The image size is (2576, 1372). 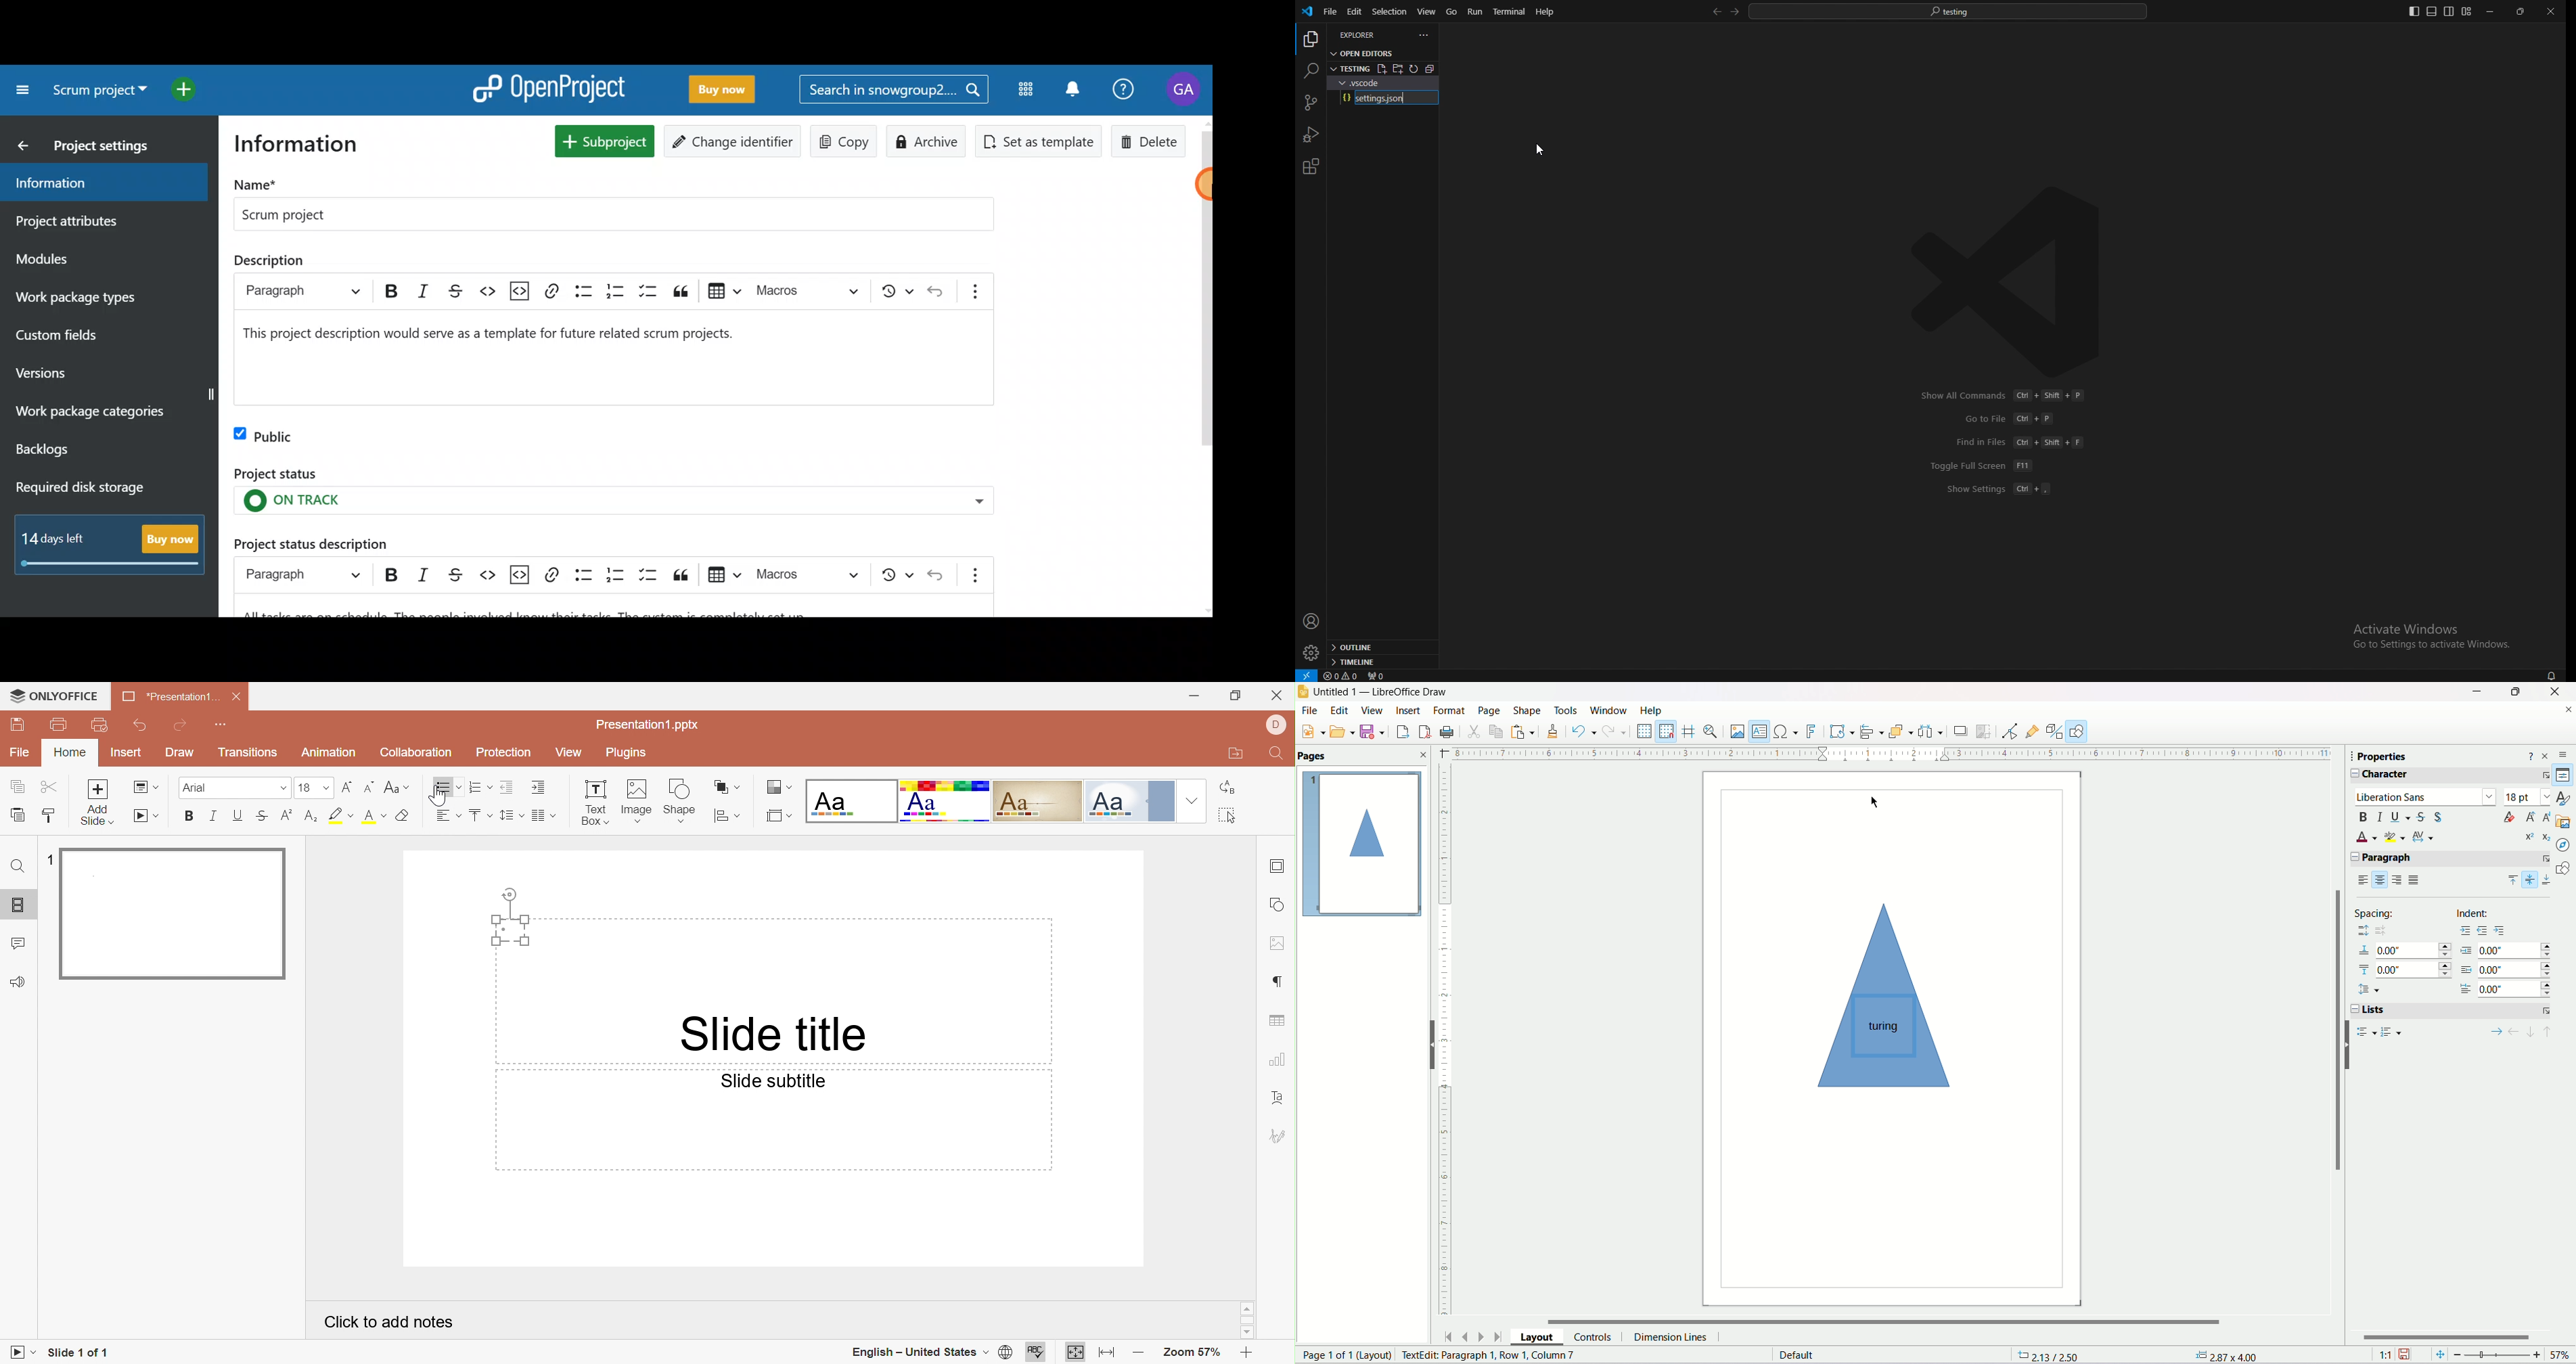 I want to click on Transformations, so click(x=1842, y=731).